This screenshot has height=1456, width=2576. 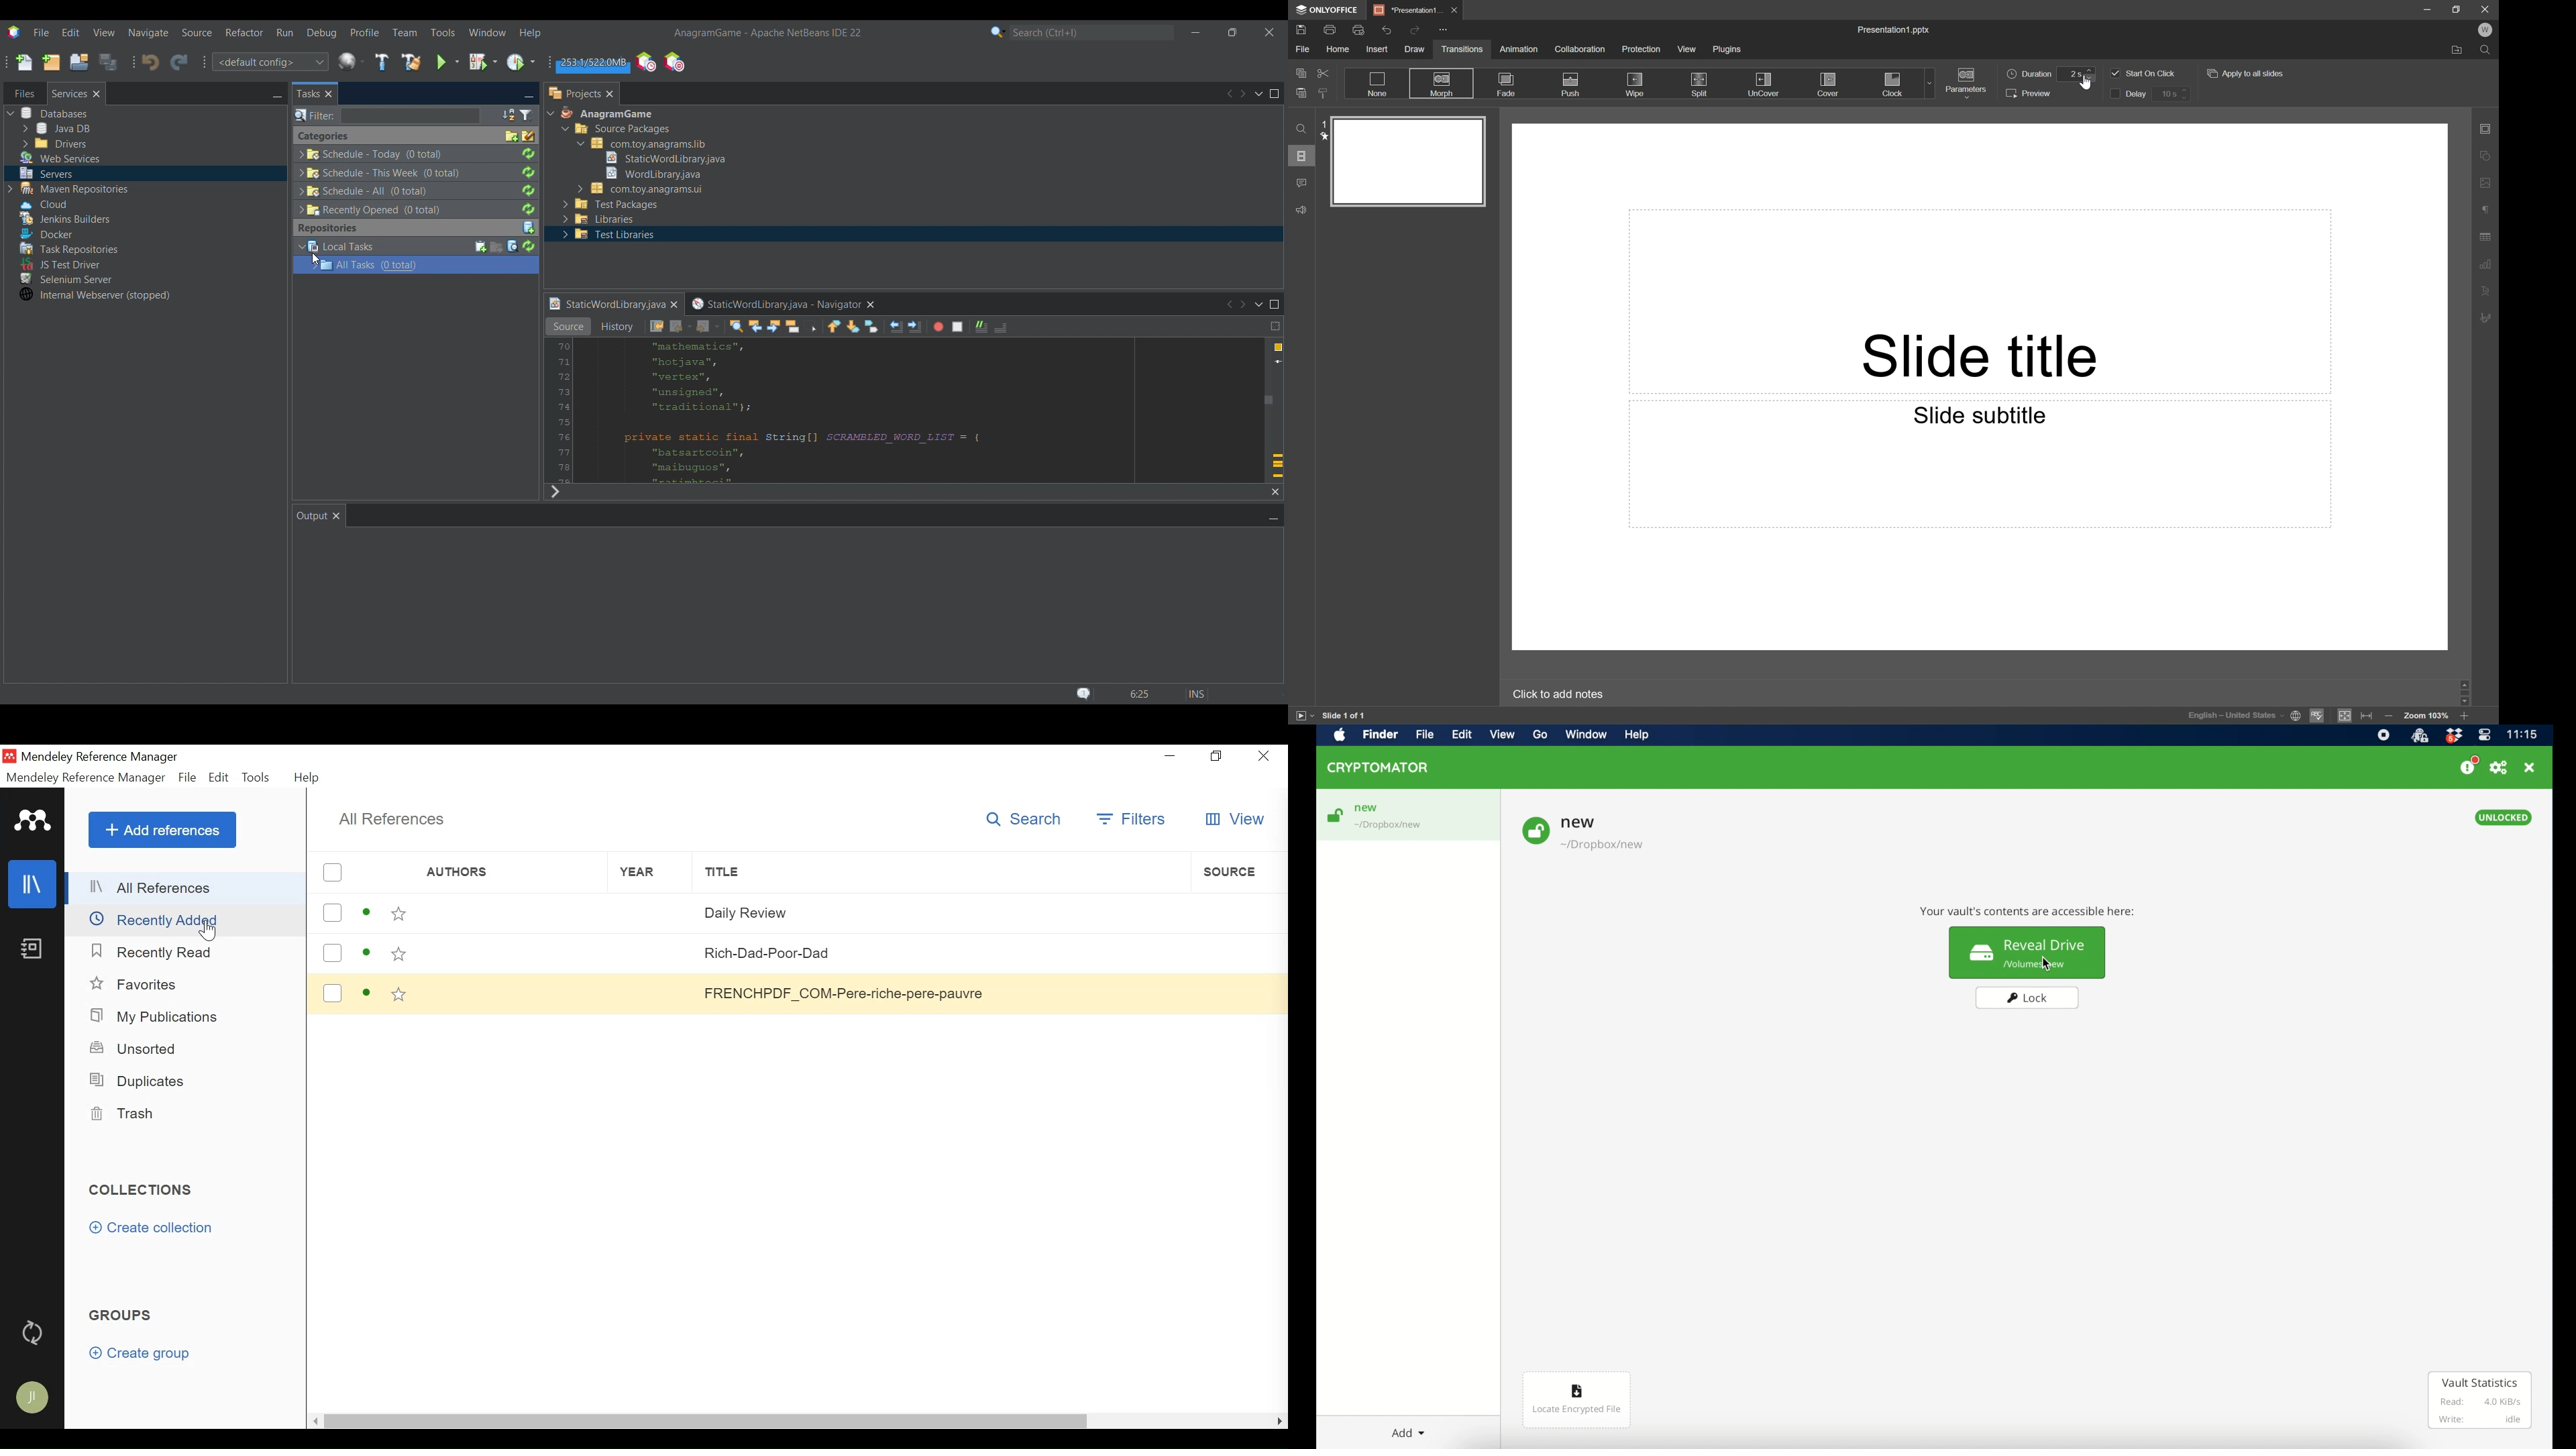 What do you see at coordinates (1407, 11) in the screenshot?
I see `*Presentation1...` at bounding box center [1407, 11].